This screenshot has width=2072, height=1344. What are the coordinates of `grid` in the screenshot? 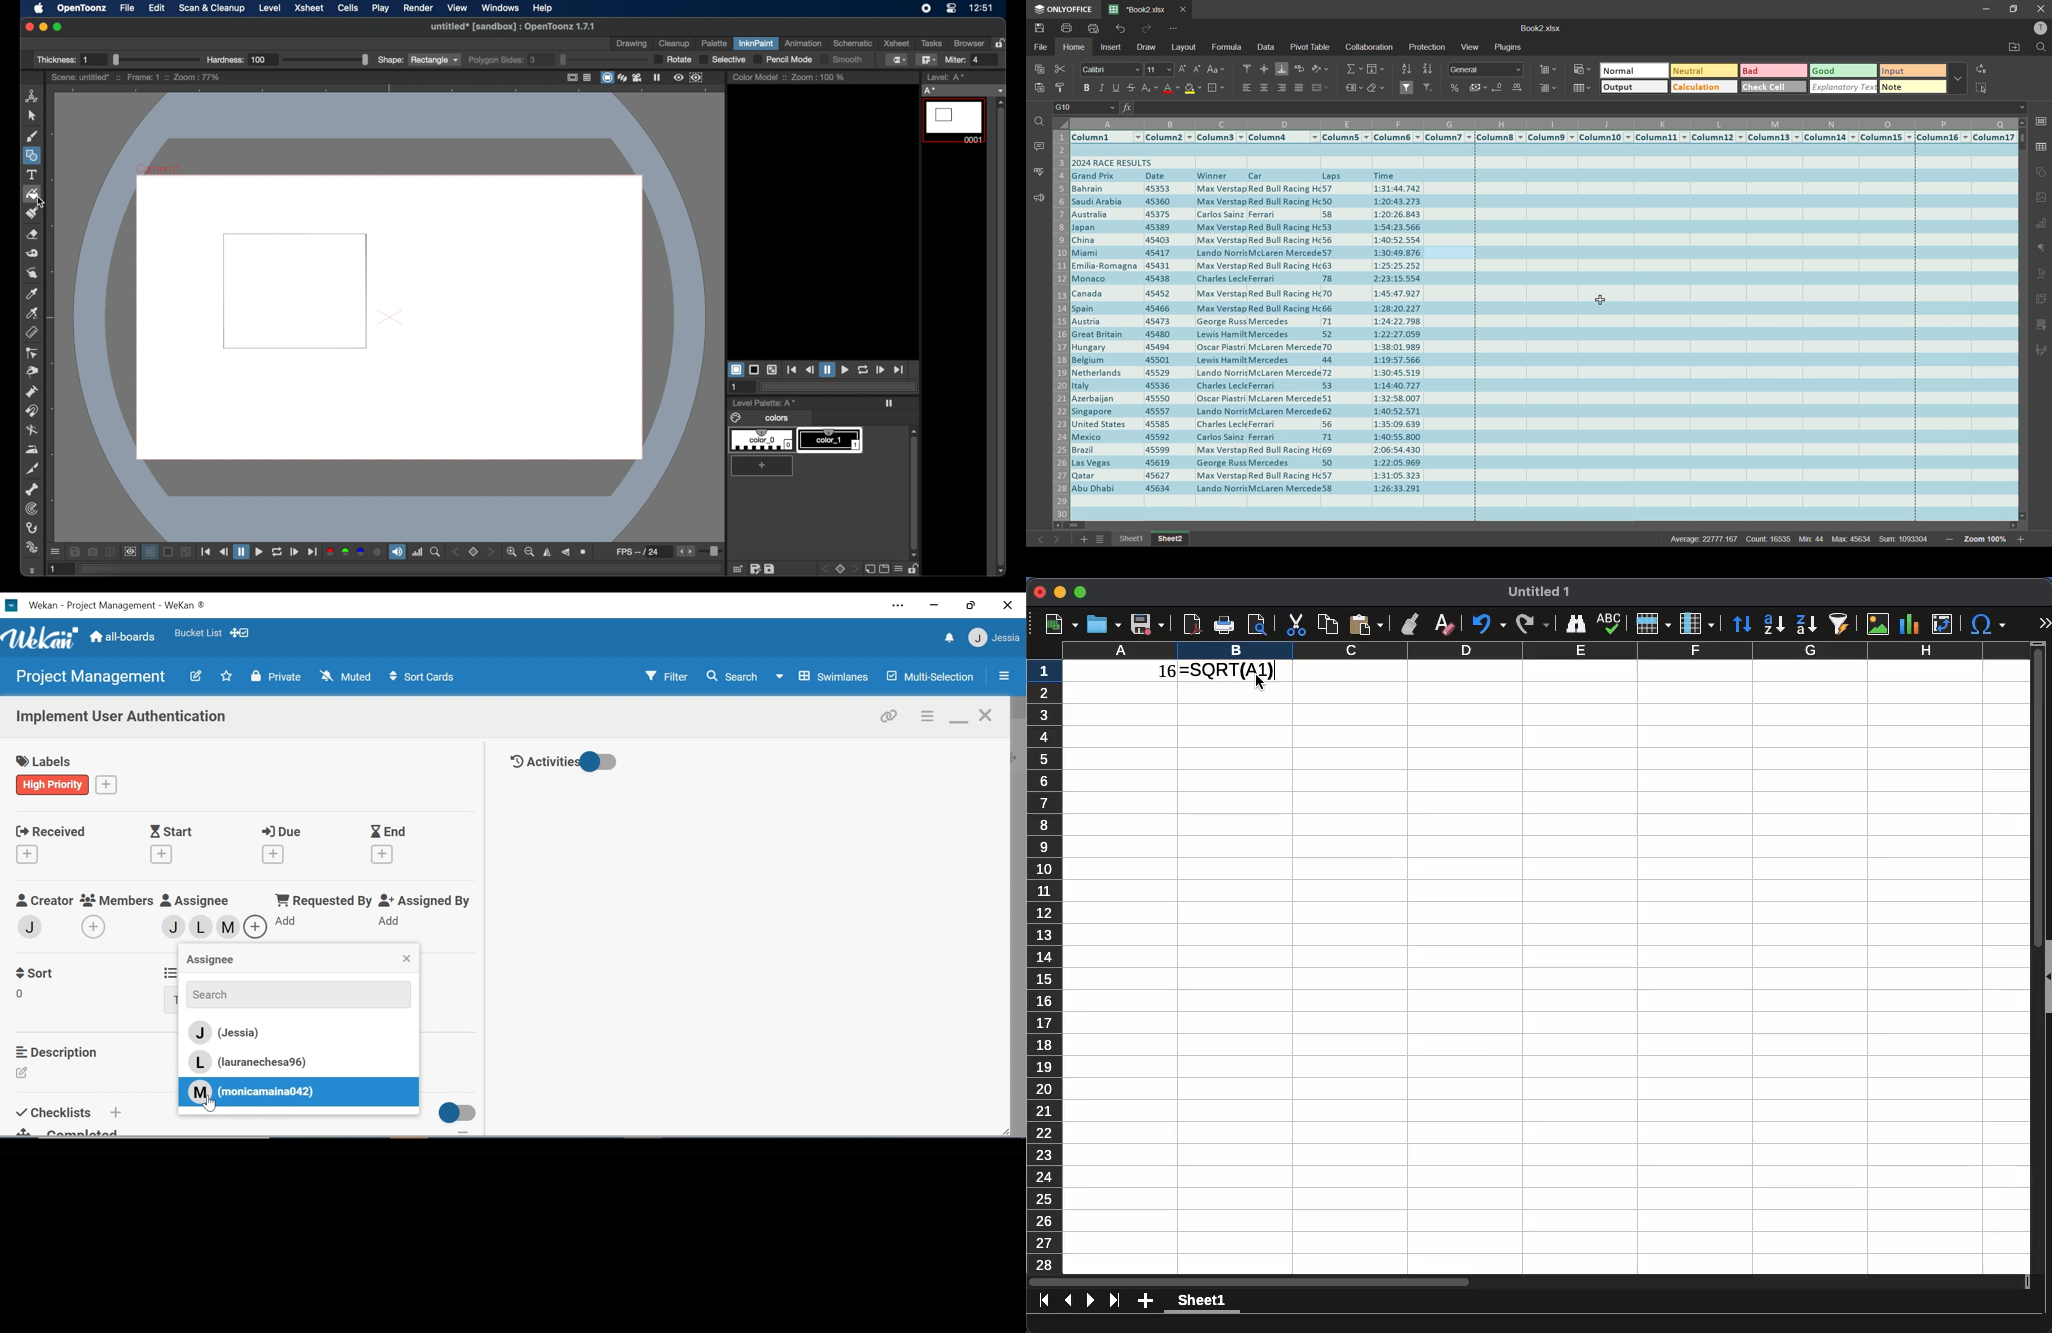 It's located at (738, 569).